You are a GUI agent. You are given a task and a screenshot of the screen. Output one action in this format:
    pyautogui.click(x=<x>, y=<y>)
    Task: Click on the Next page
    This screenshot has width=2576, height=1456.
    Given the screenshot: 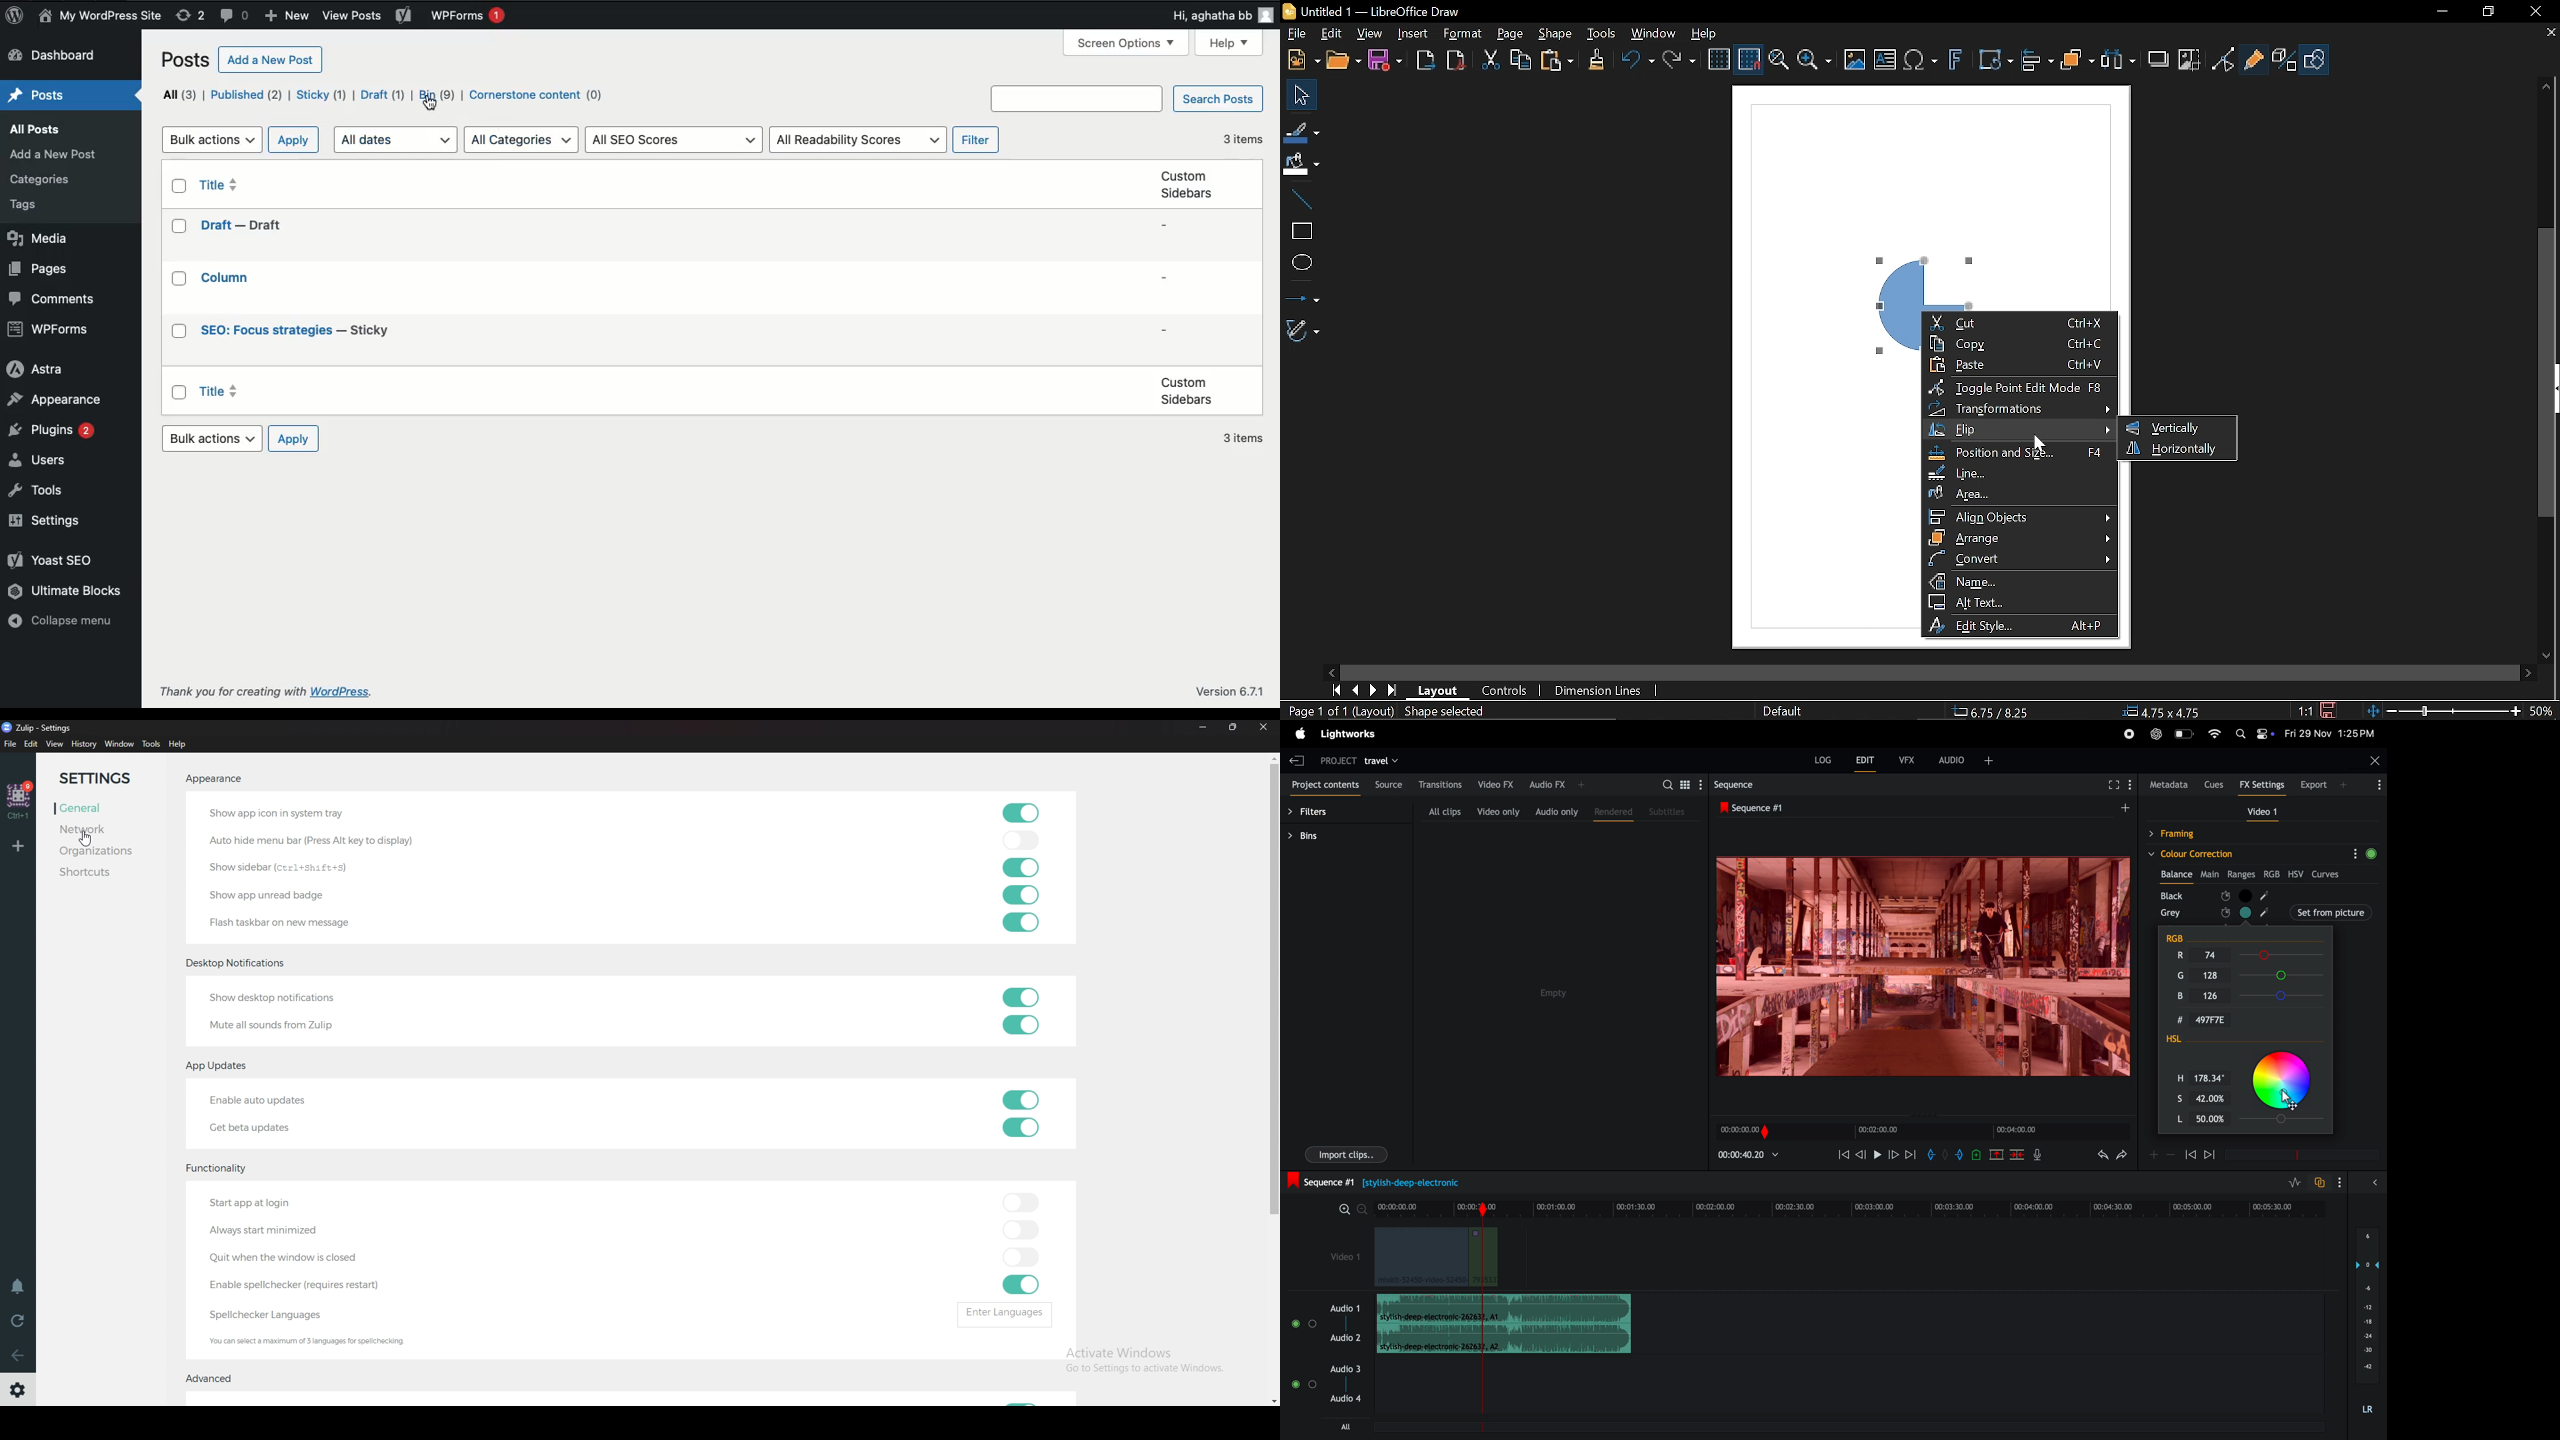 What is the action you would take?
    pyautogui.click(x=1374, y=691)
    